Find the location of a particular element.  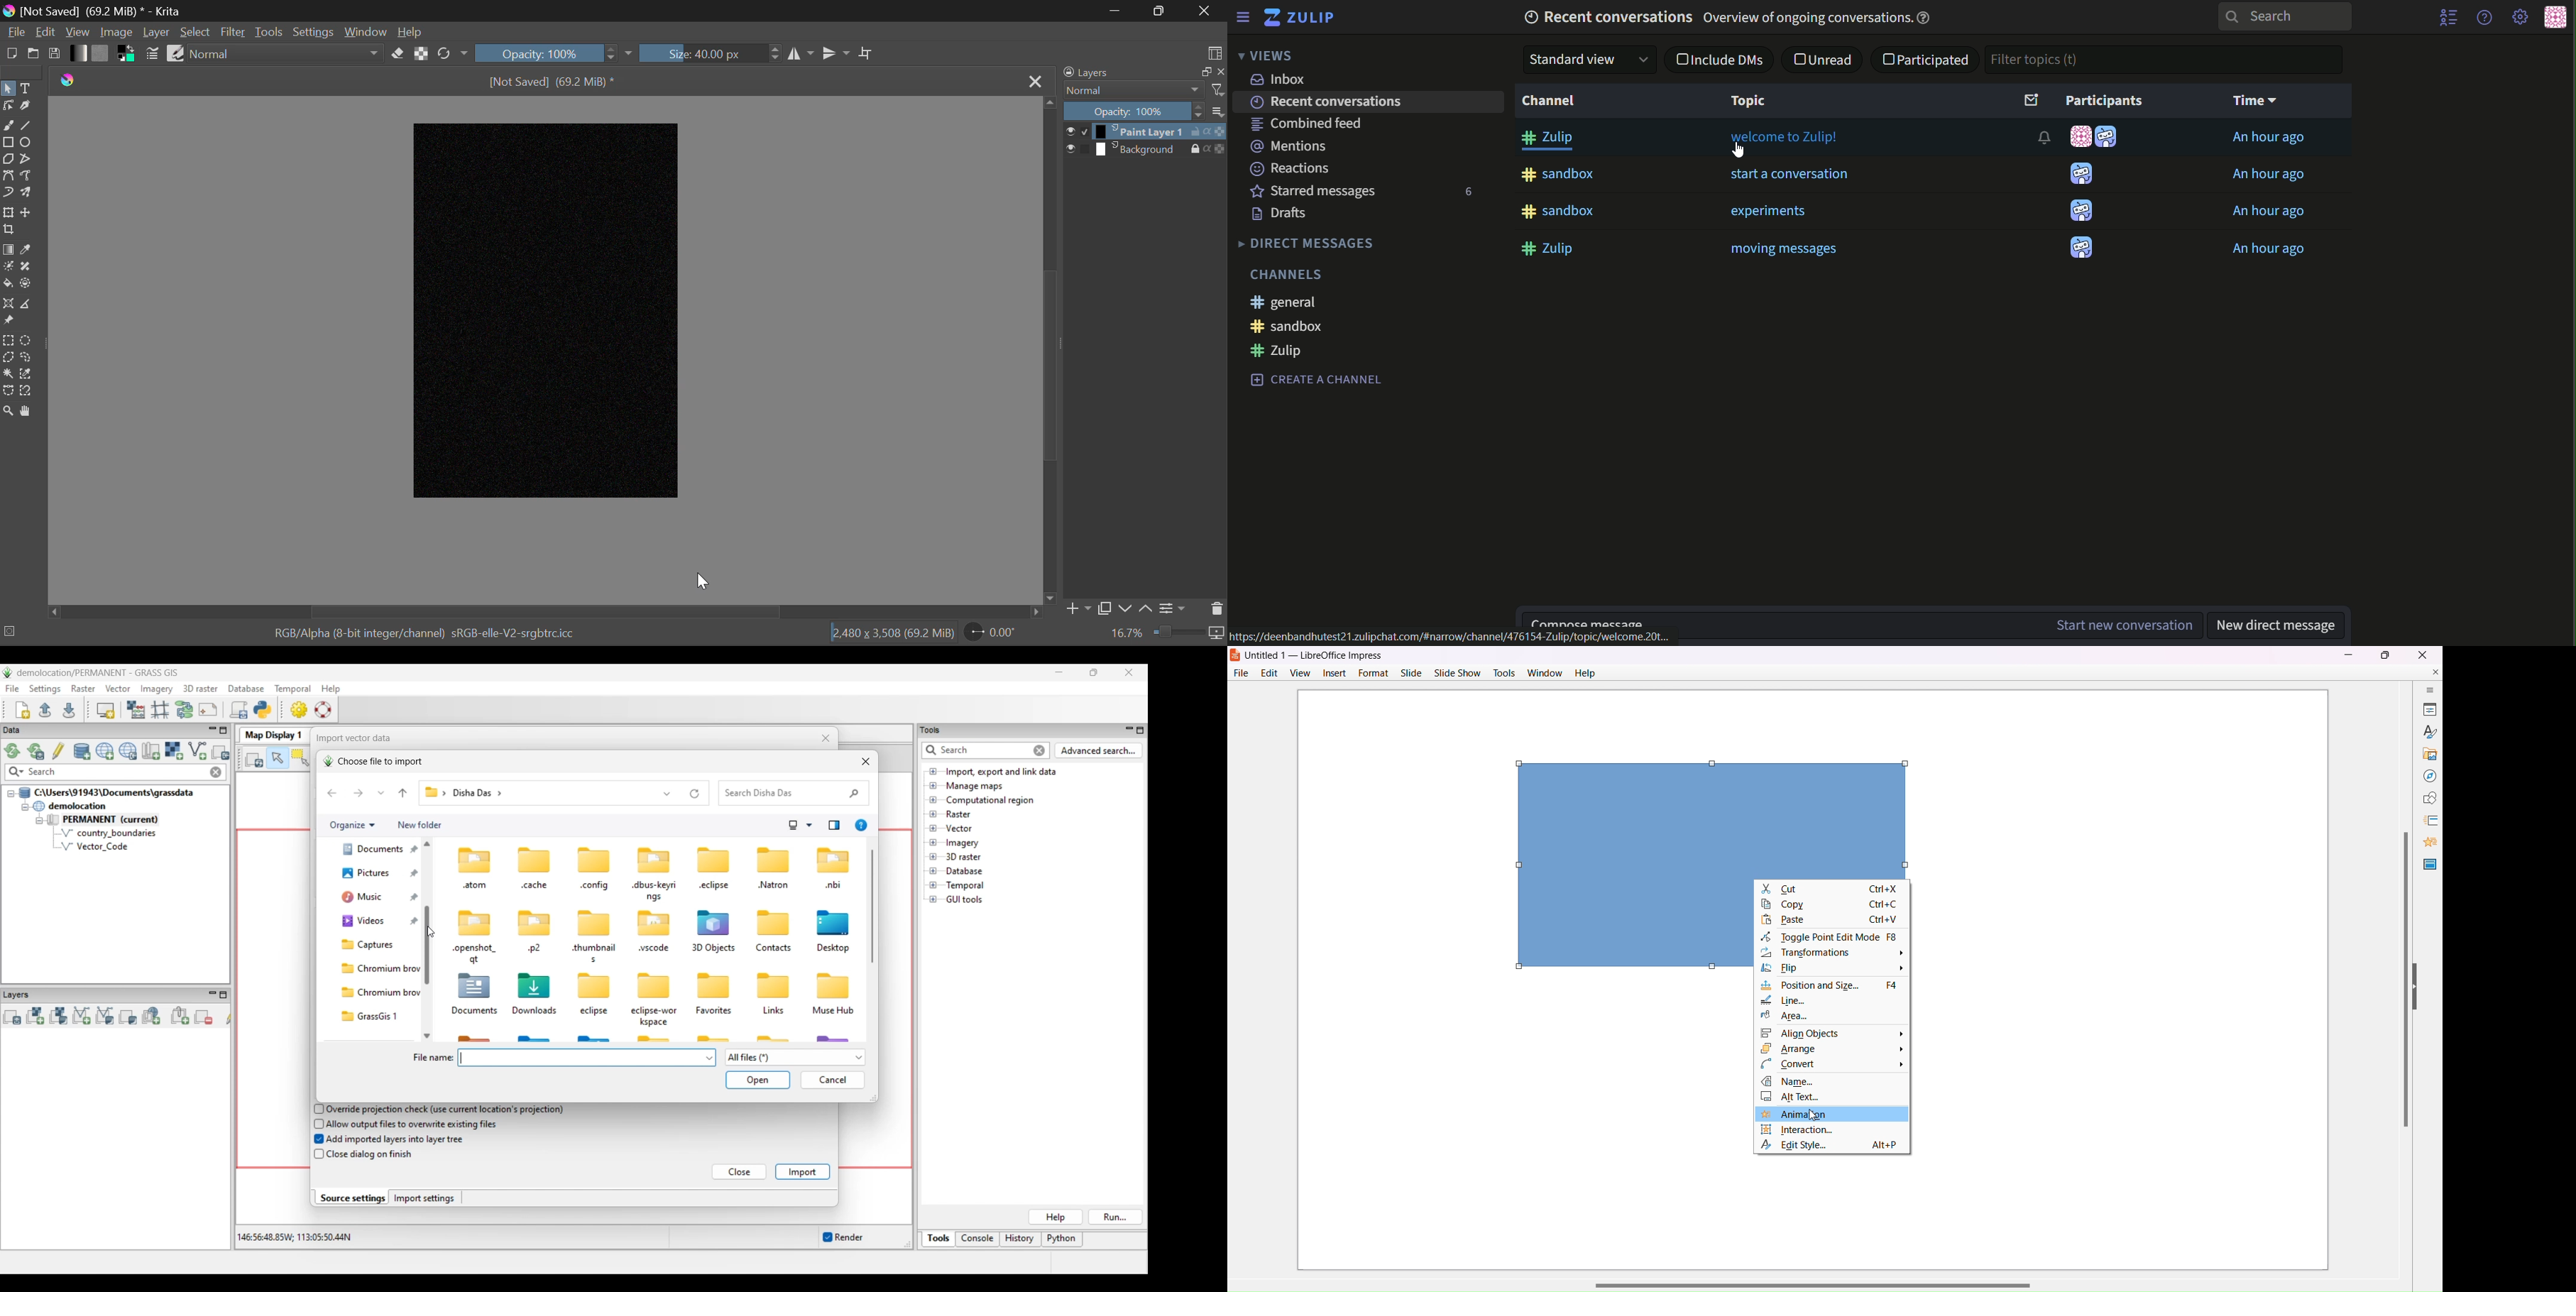

View is located at coordinates (1300, 673).